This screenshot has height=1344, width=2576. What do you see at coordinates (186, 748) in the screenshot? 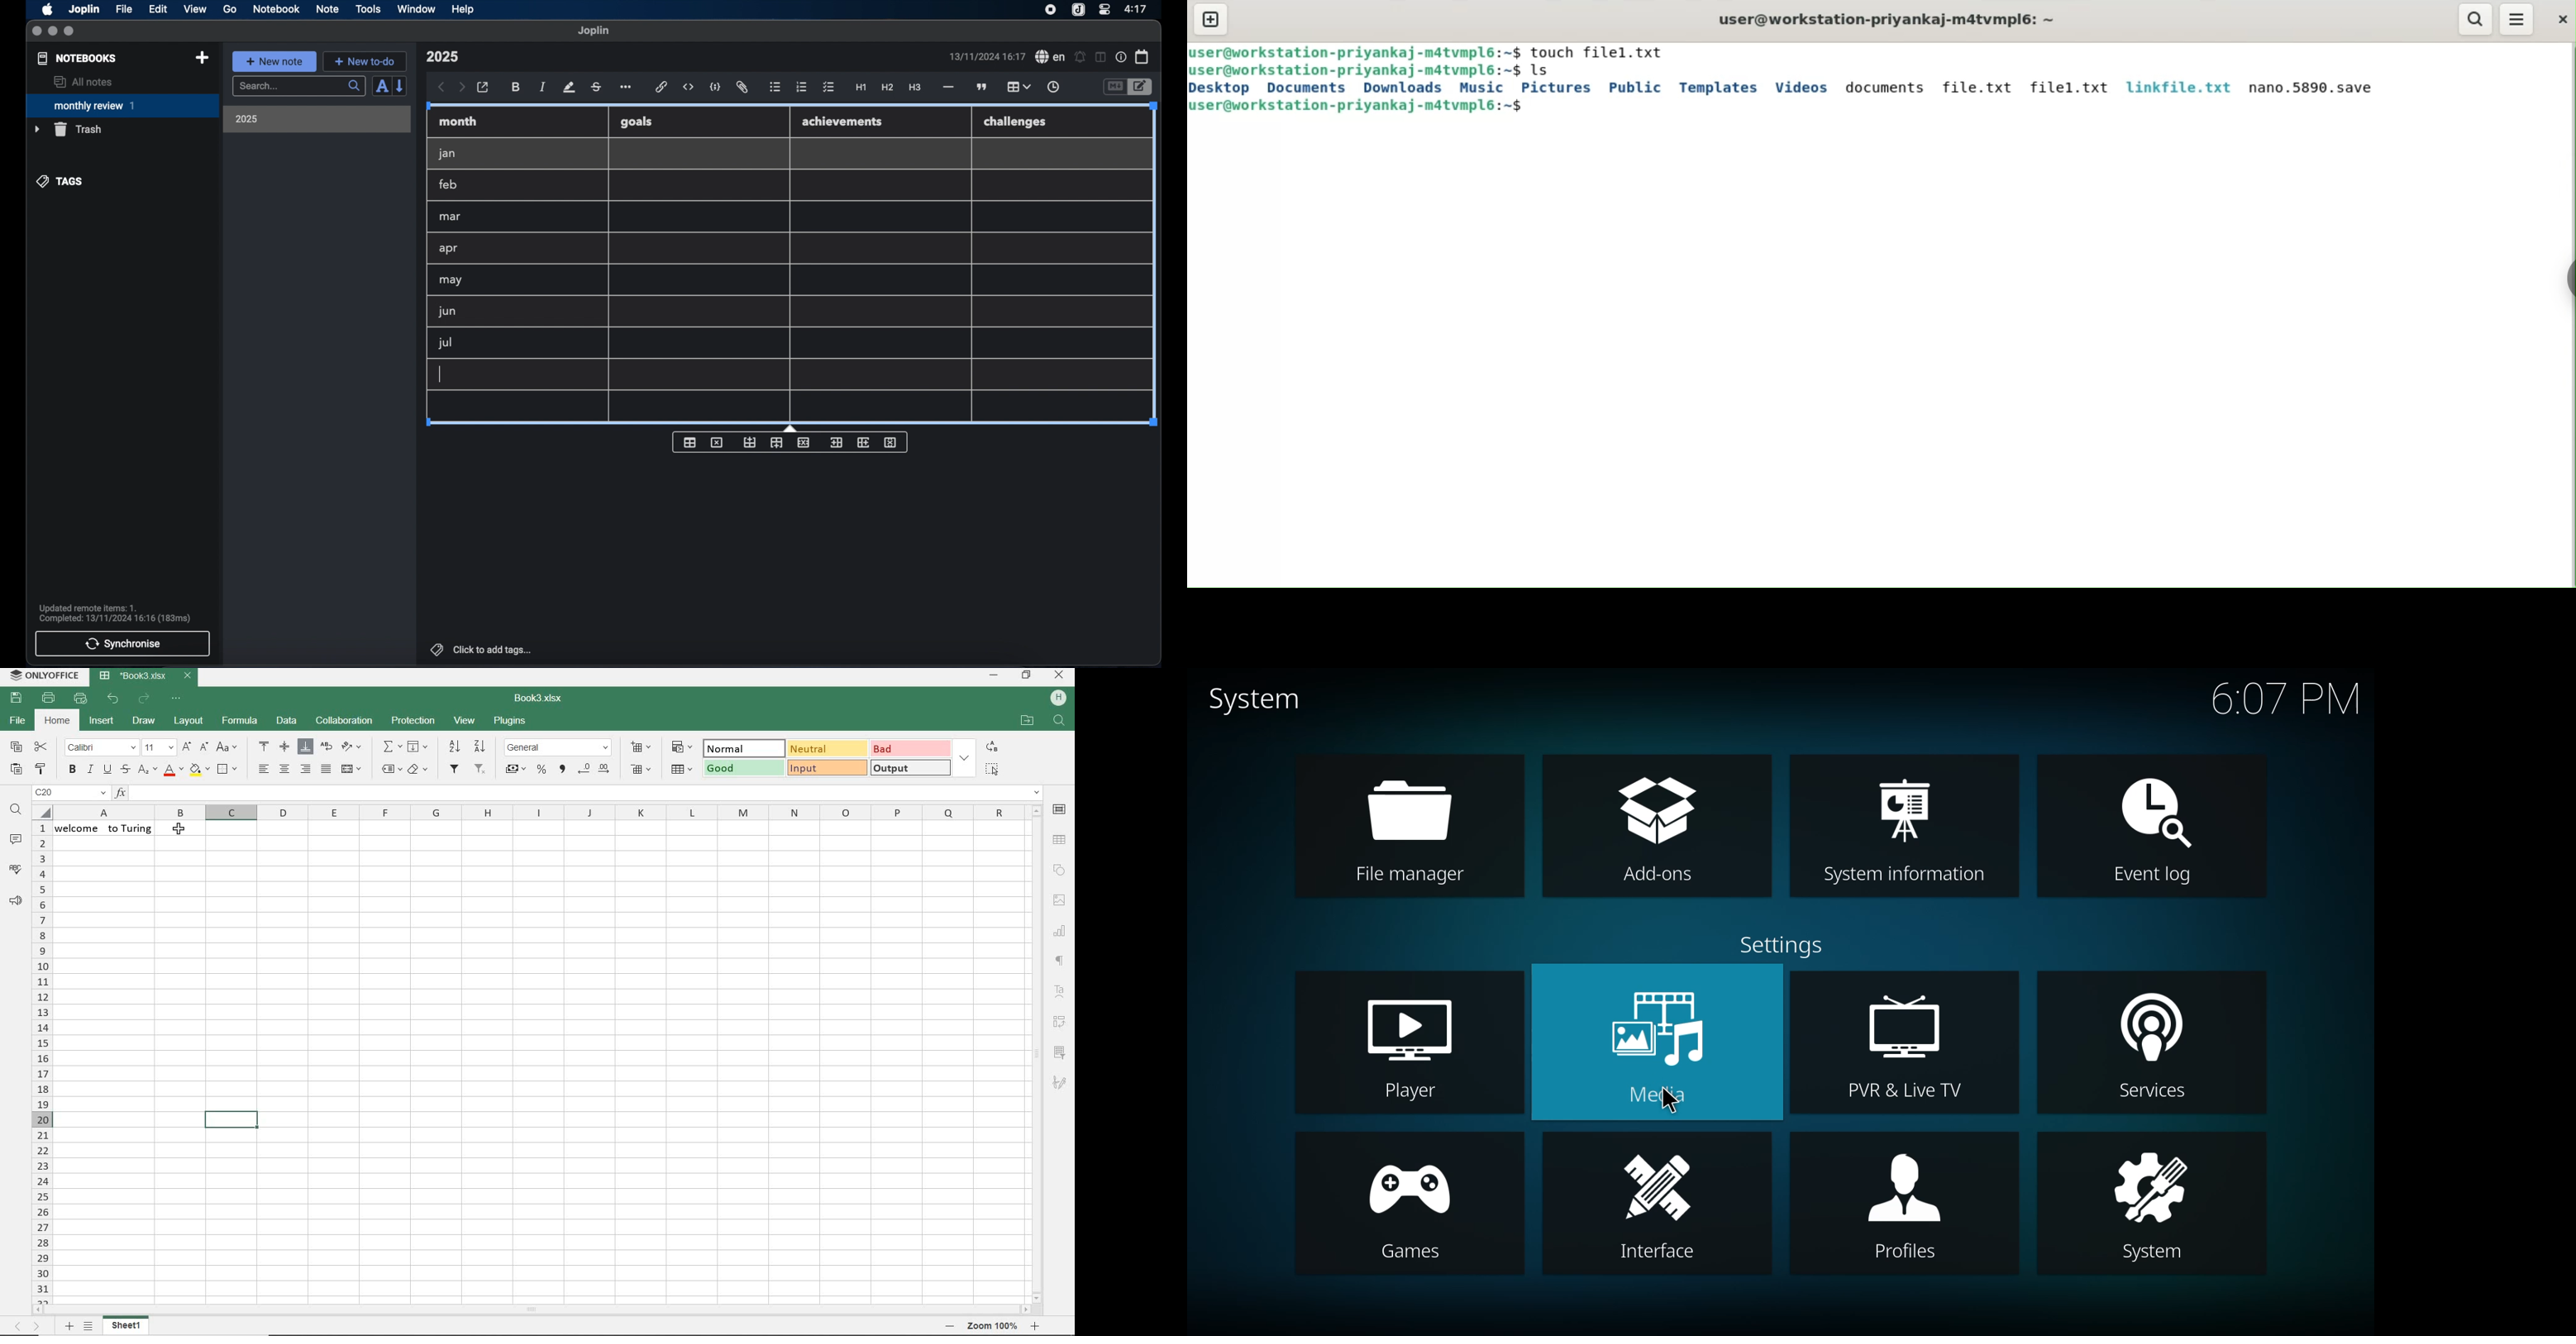
I see `increment font size` at bounding box center [186, 748].